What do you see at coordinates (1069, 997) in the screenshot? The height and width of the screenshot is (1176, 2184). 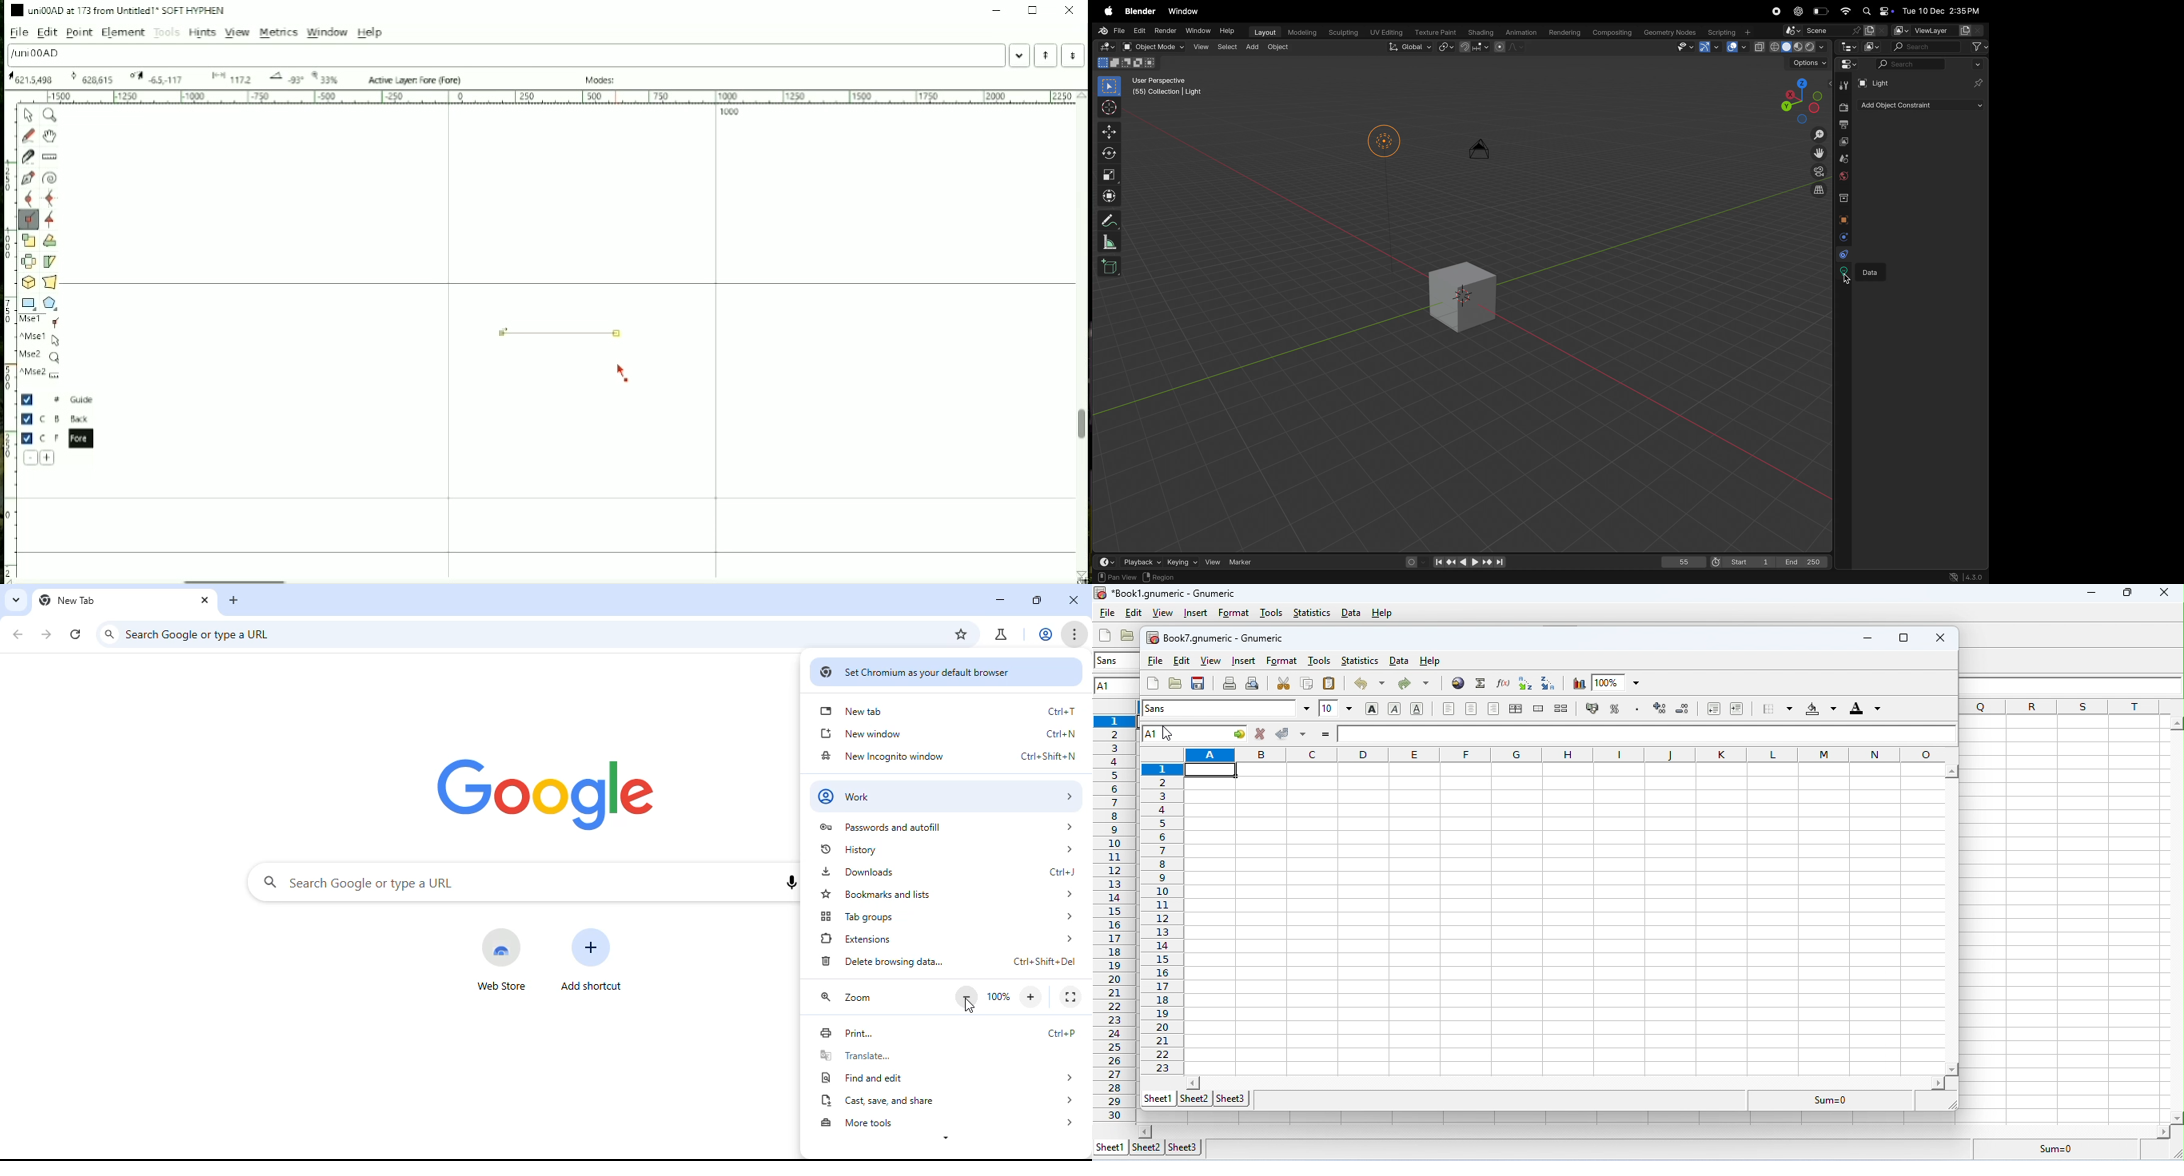 I see `fullscreen` at bounding box center [1069, 997].